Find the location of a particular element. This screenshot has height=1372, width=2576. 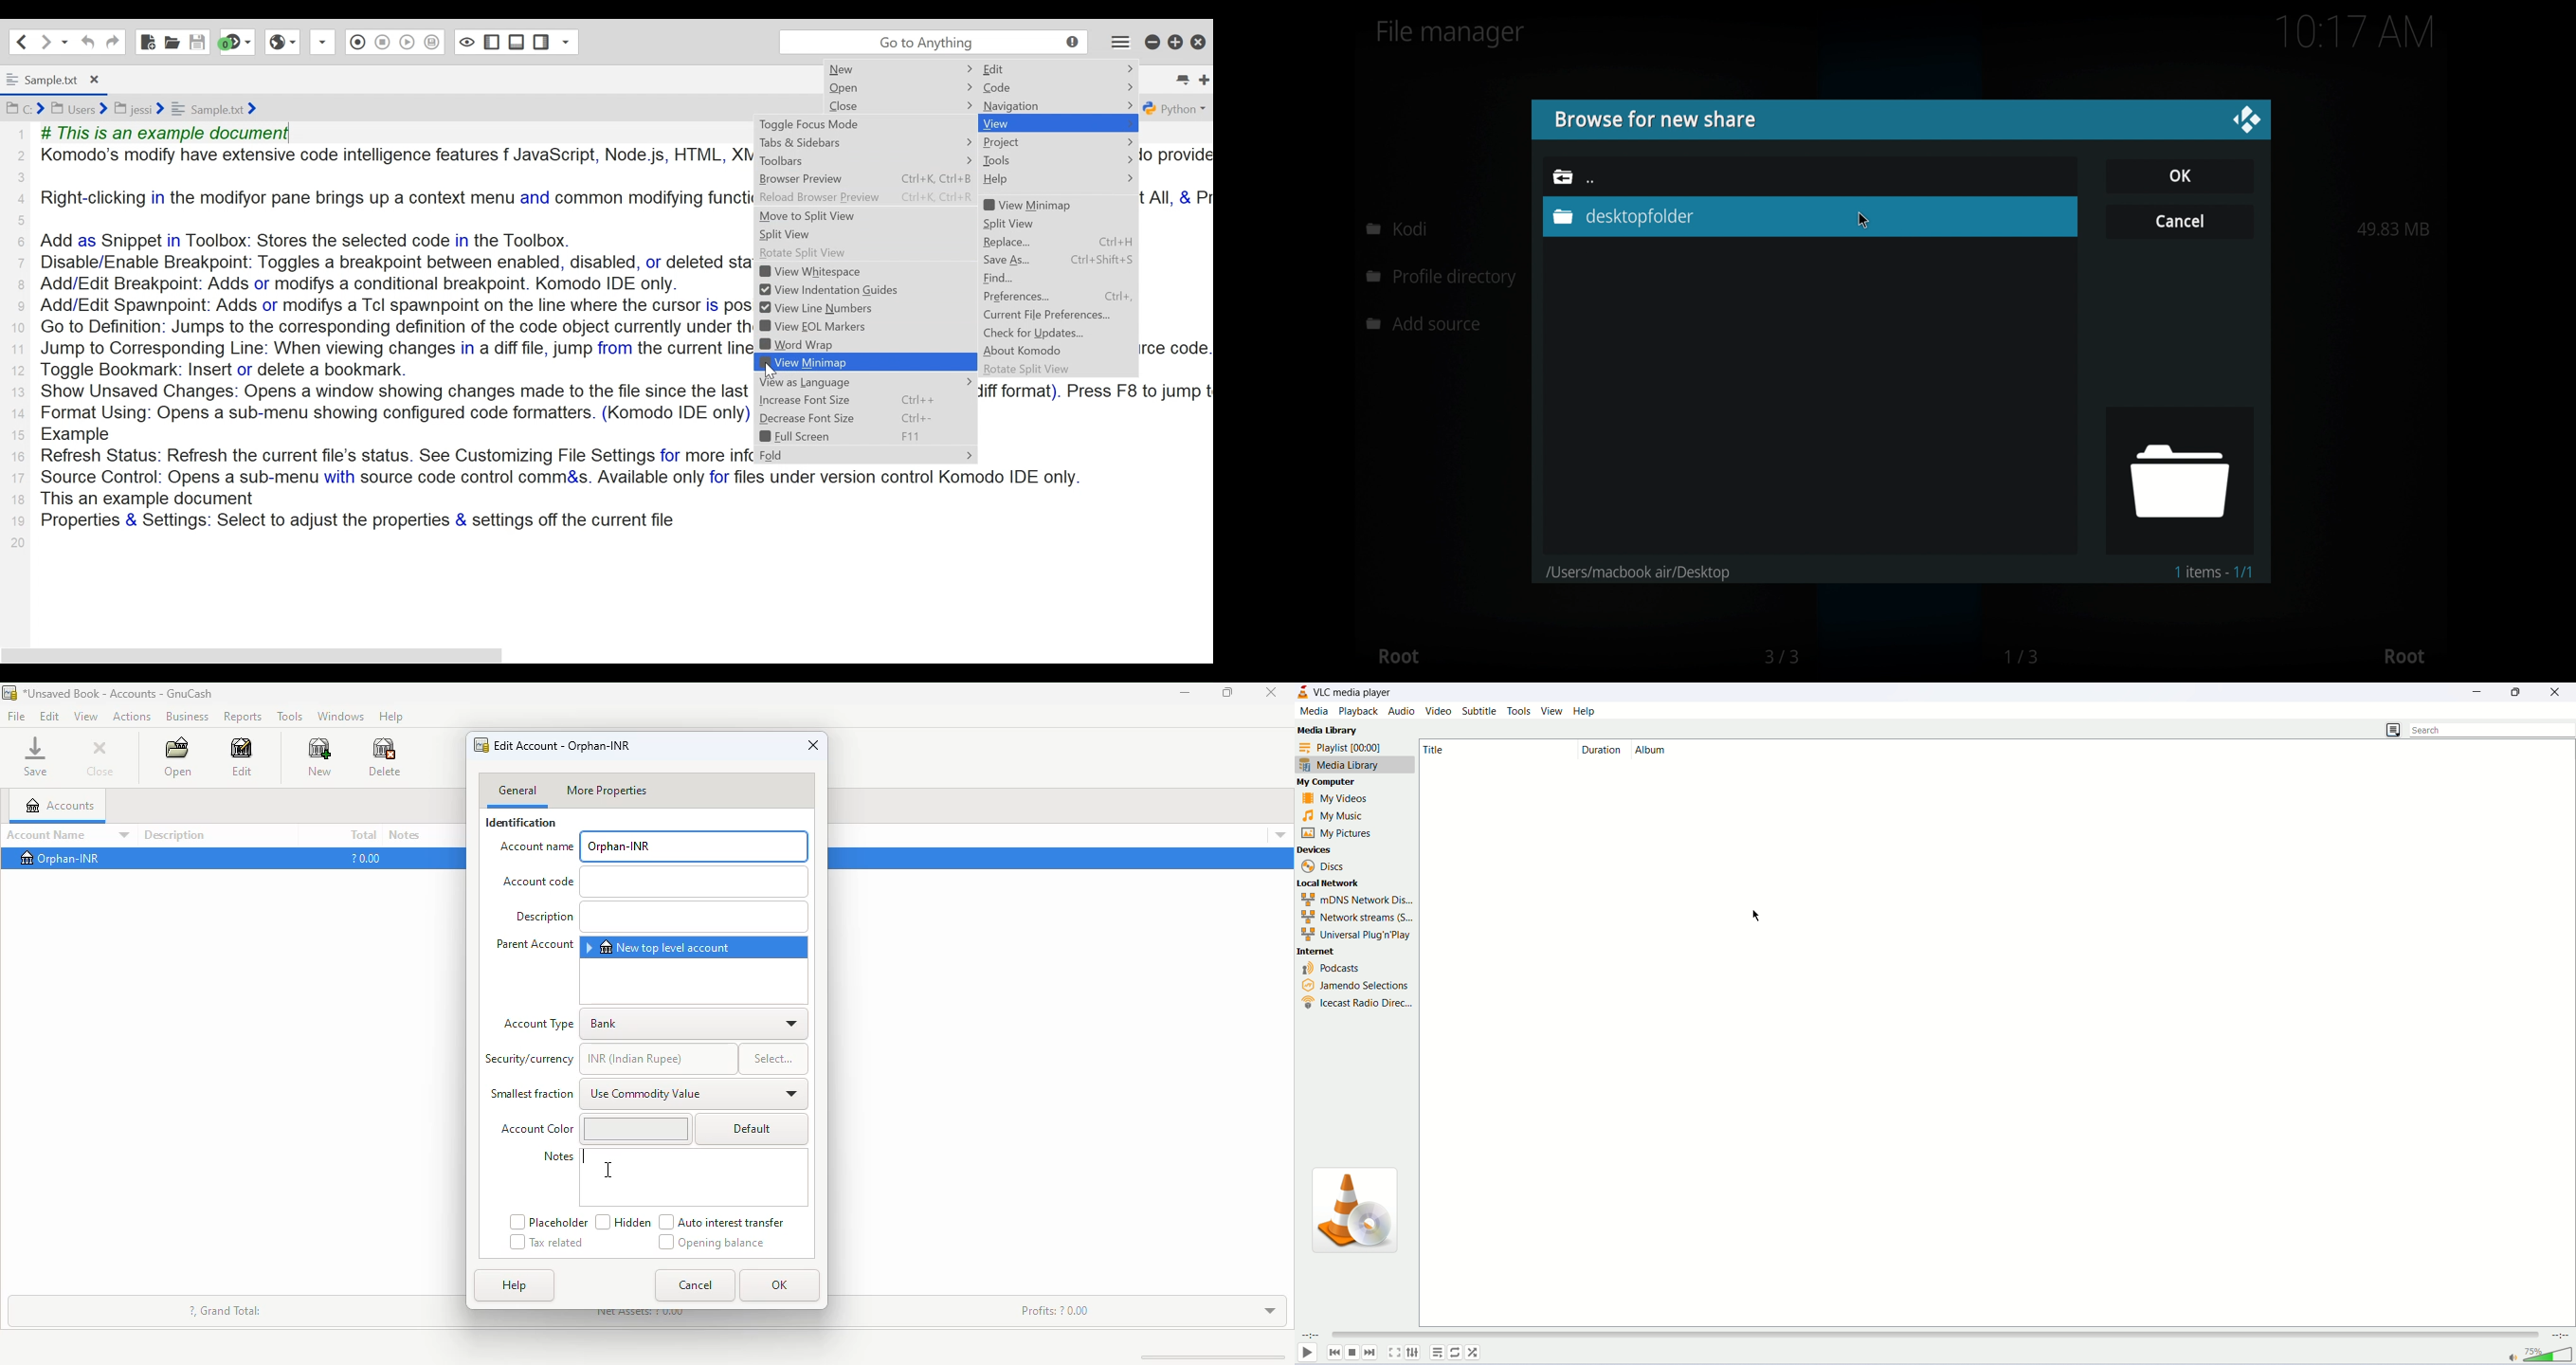

notes is located at coordinates (554, 1156).